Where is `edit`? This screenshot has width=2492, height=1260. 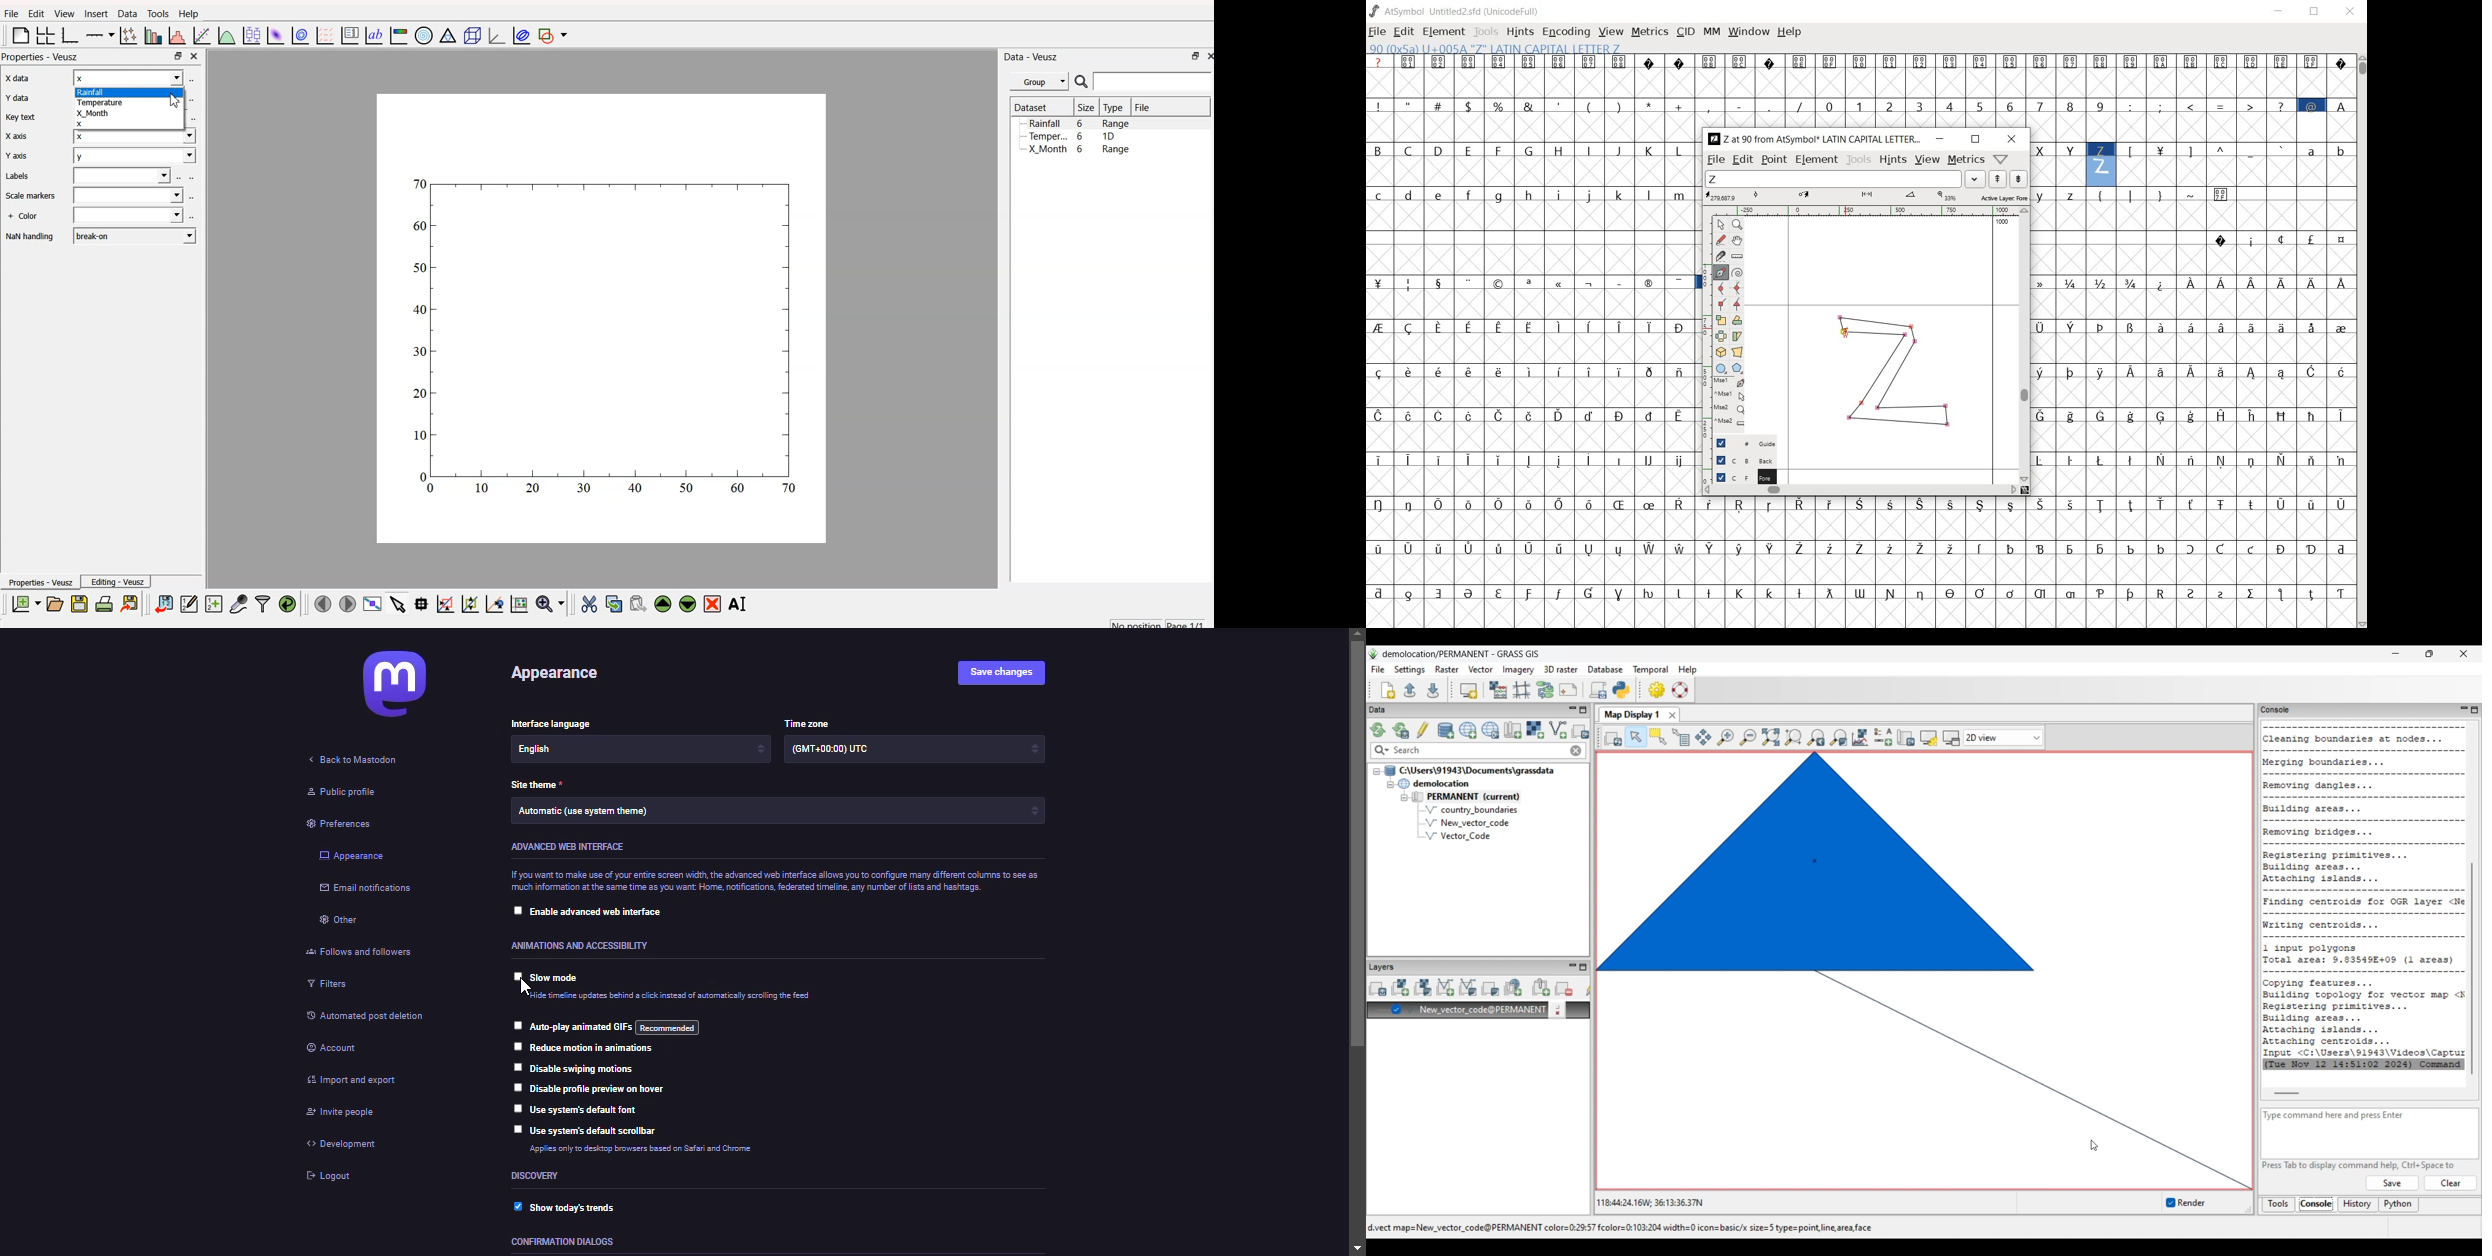 edit is located at coordinates (1742, 160).